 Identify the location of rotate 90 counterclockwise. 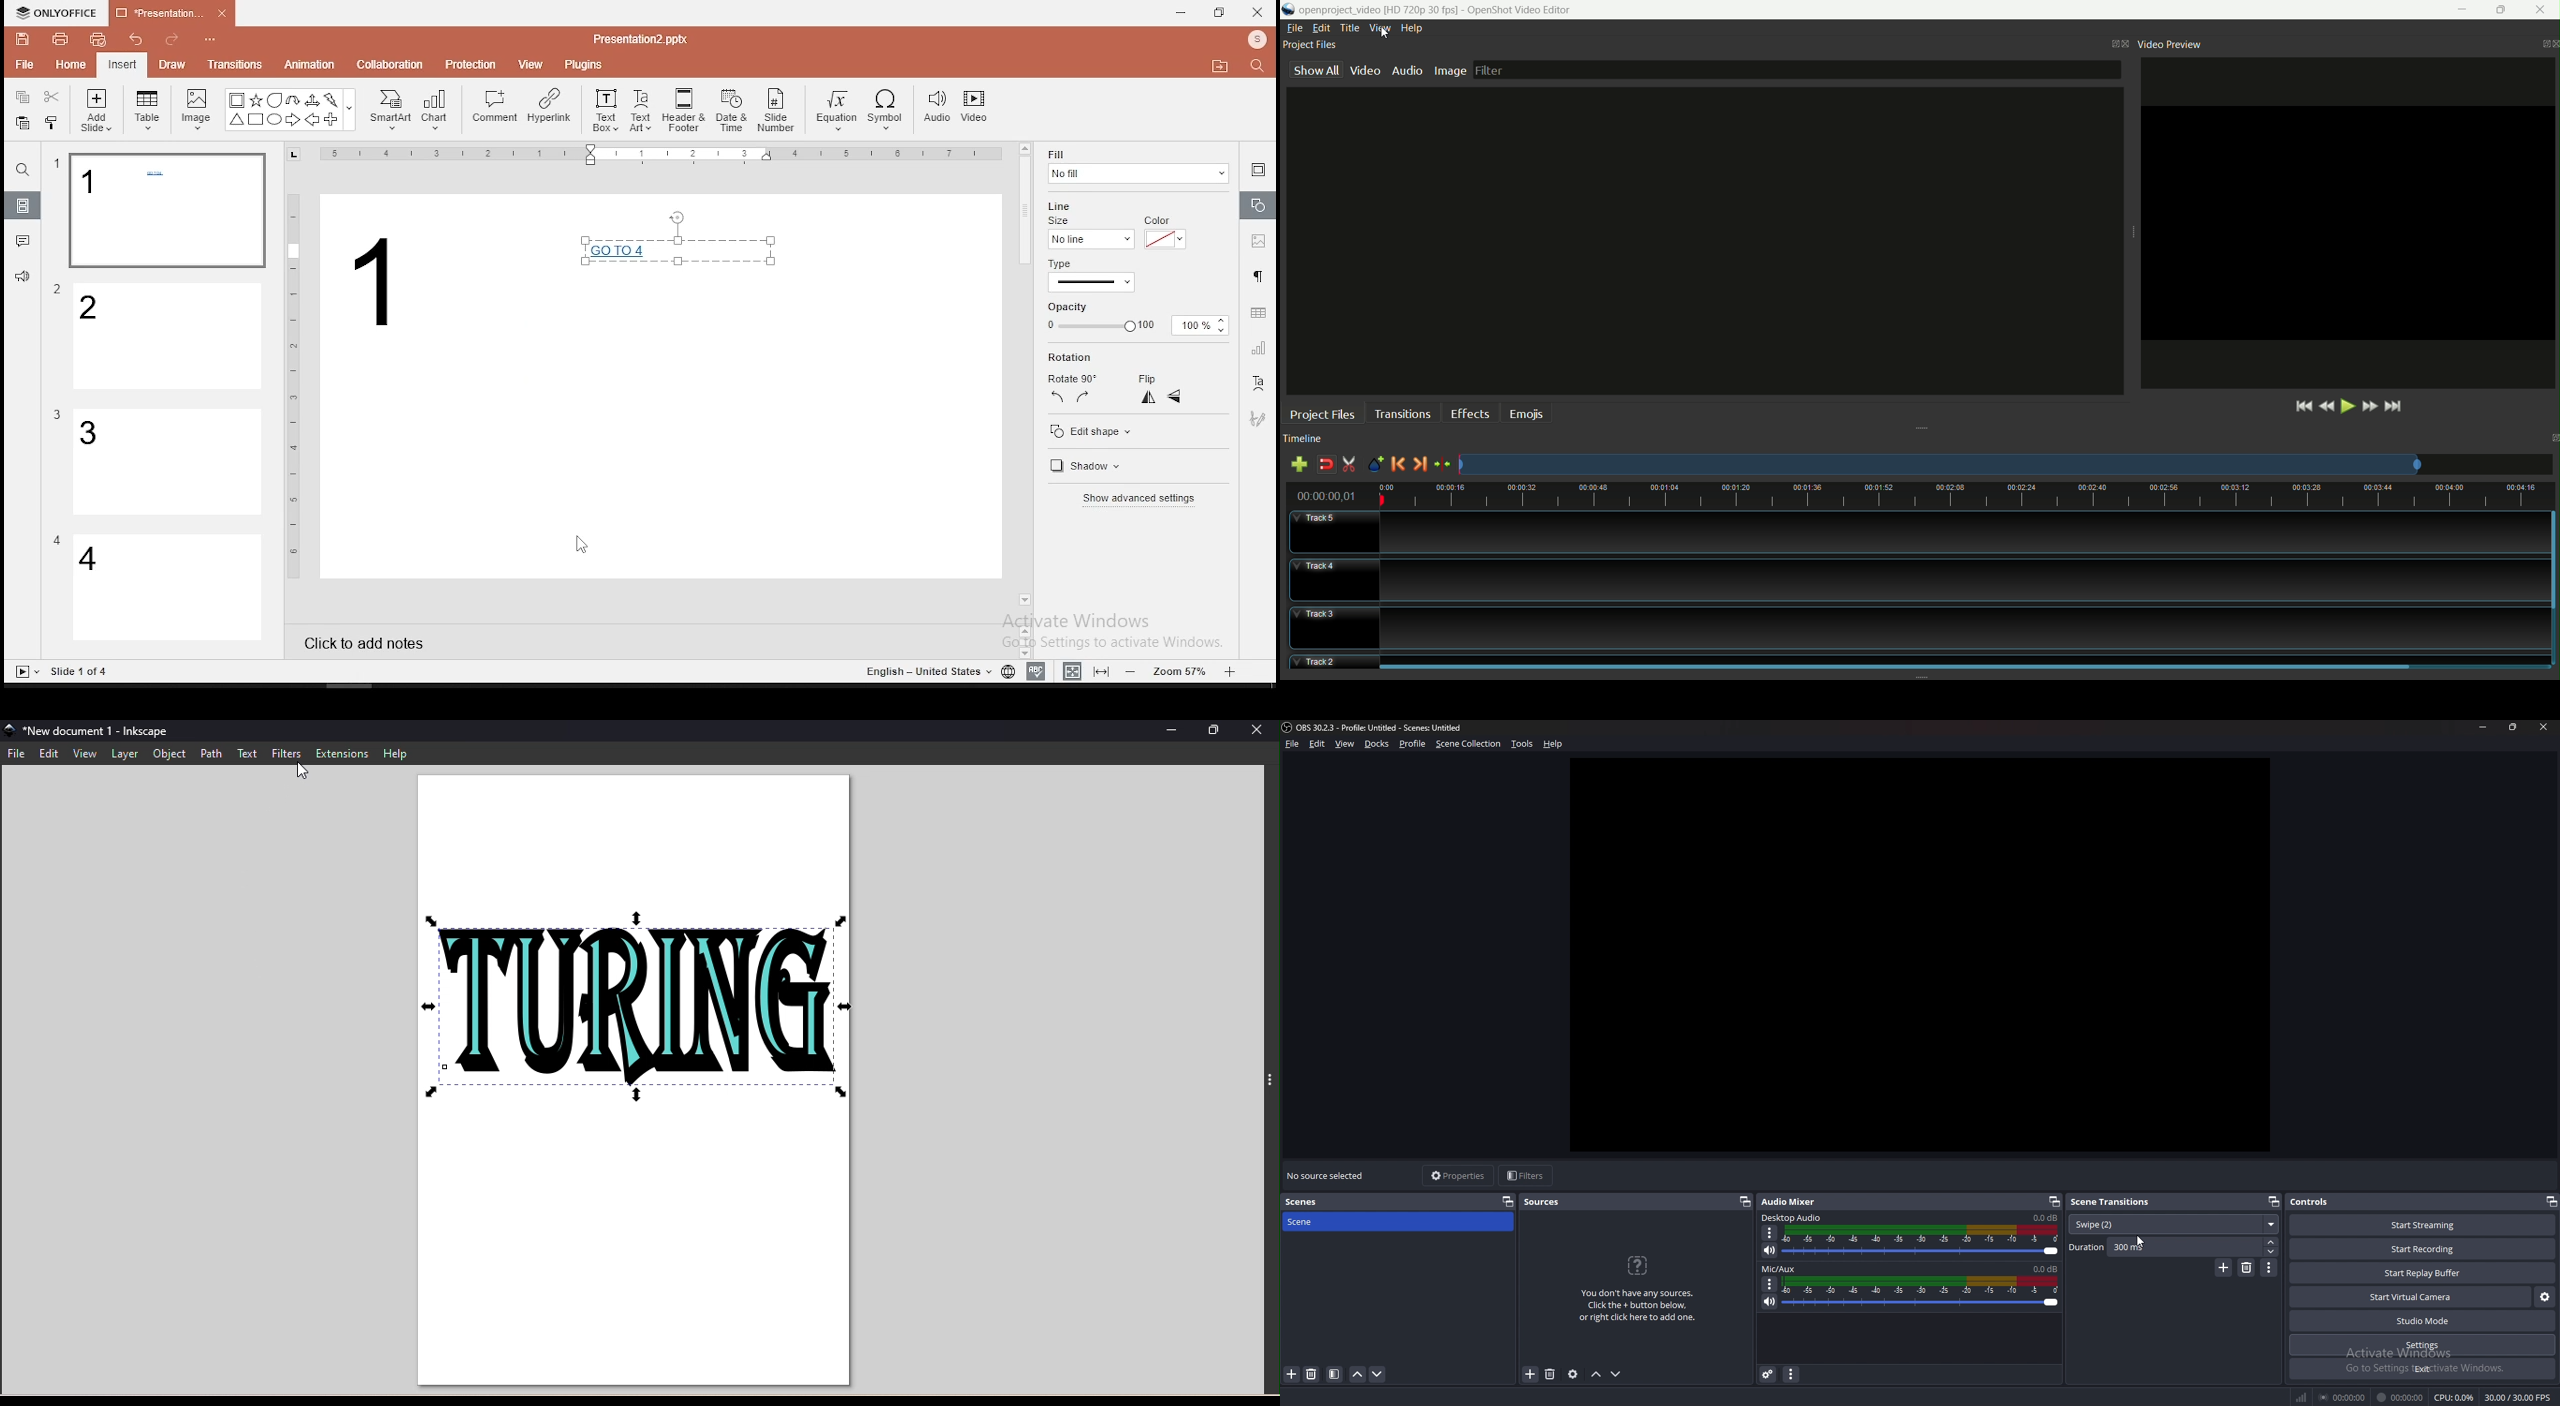
(1058, 396).